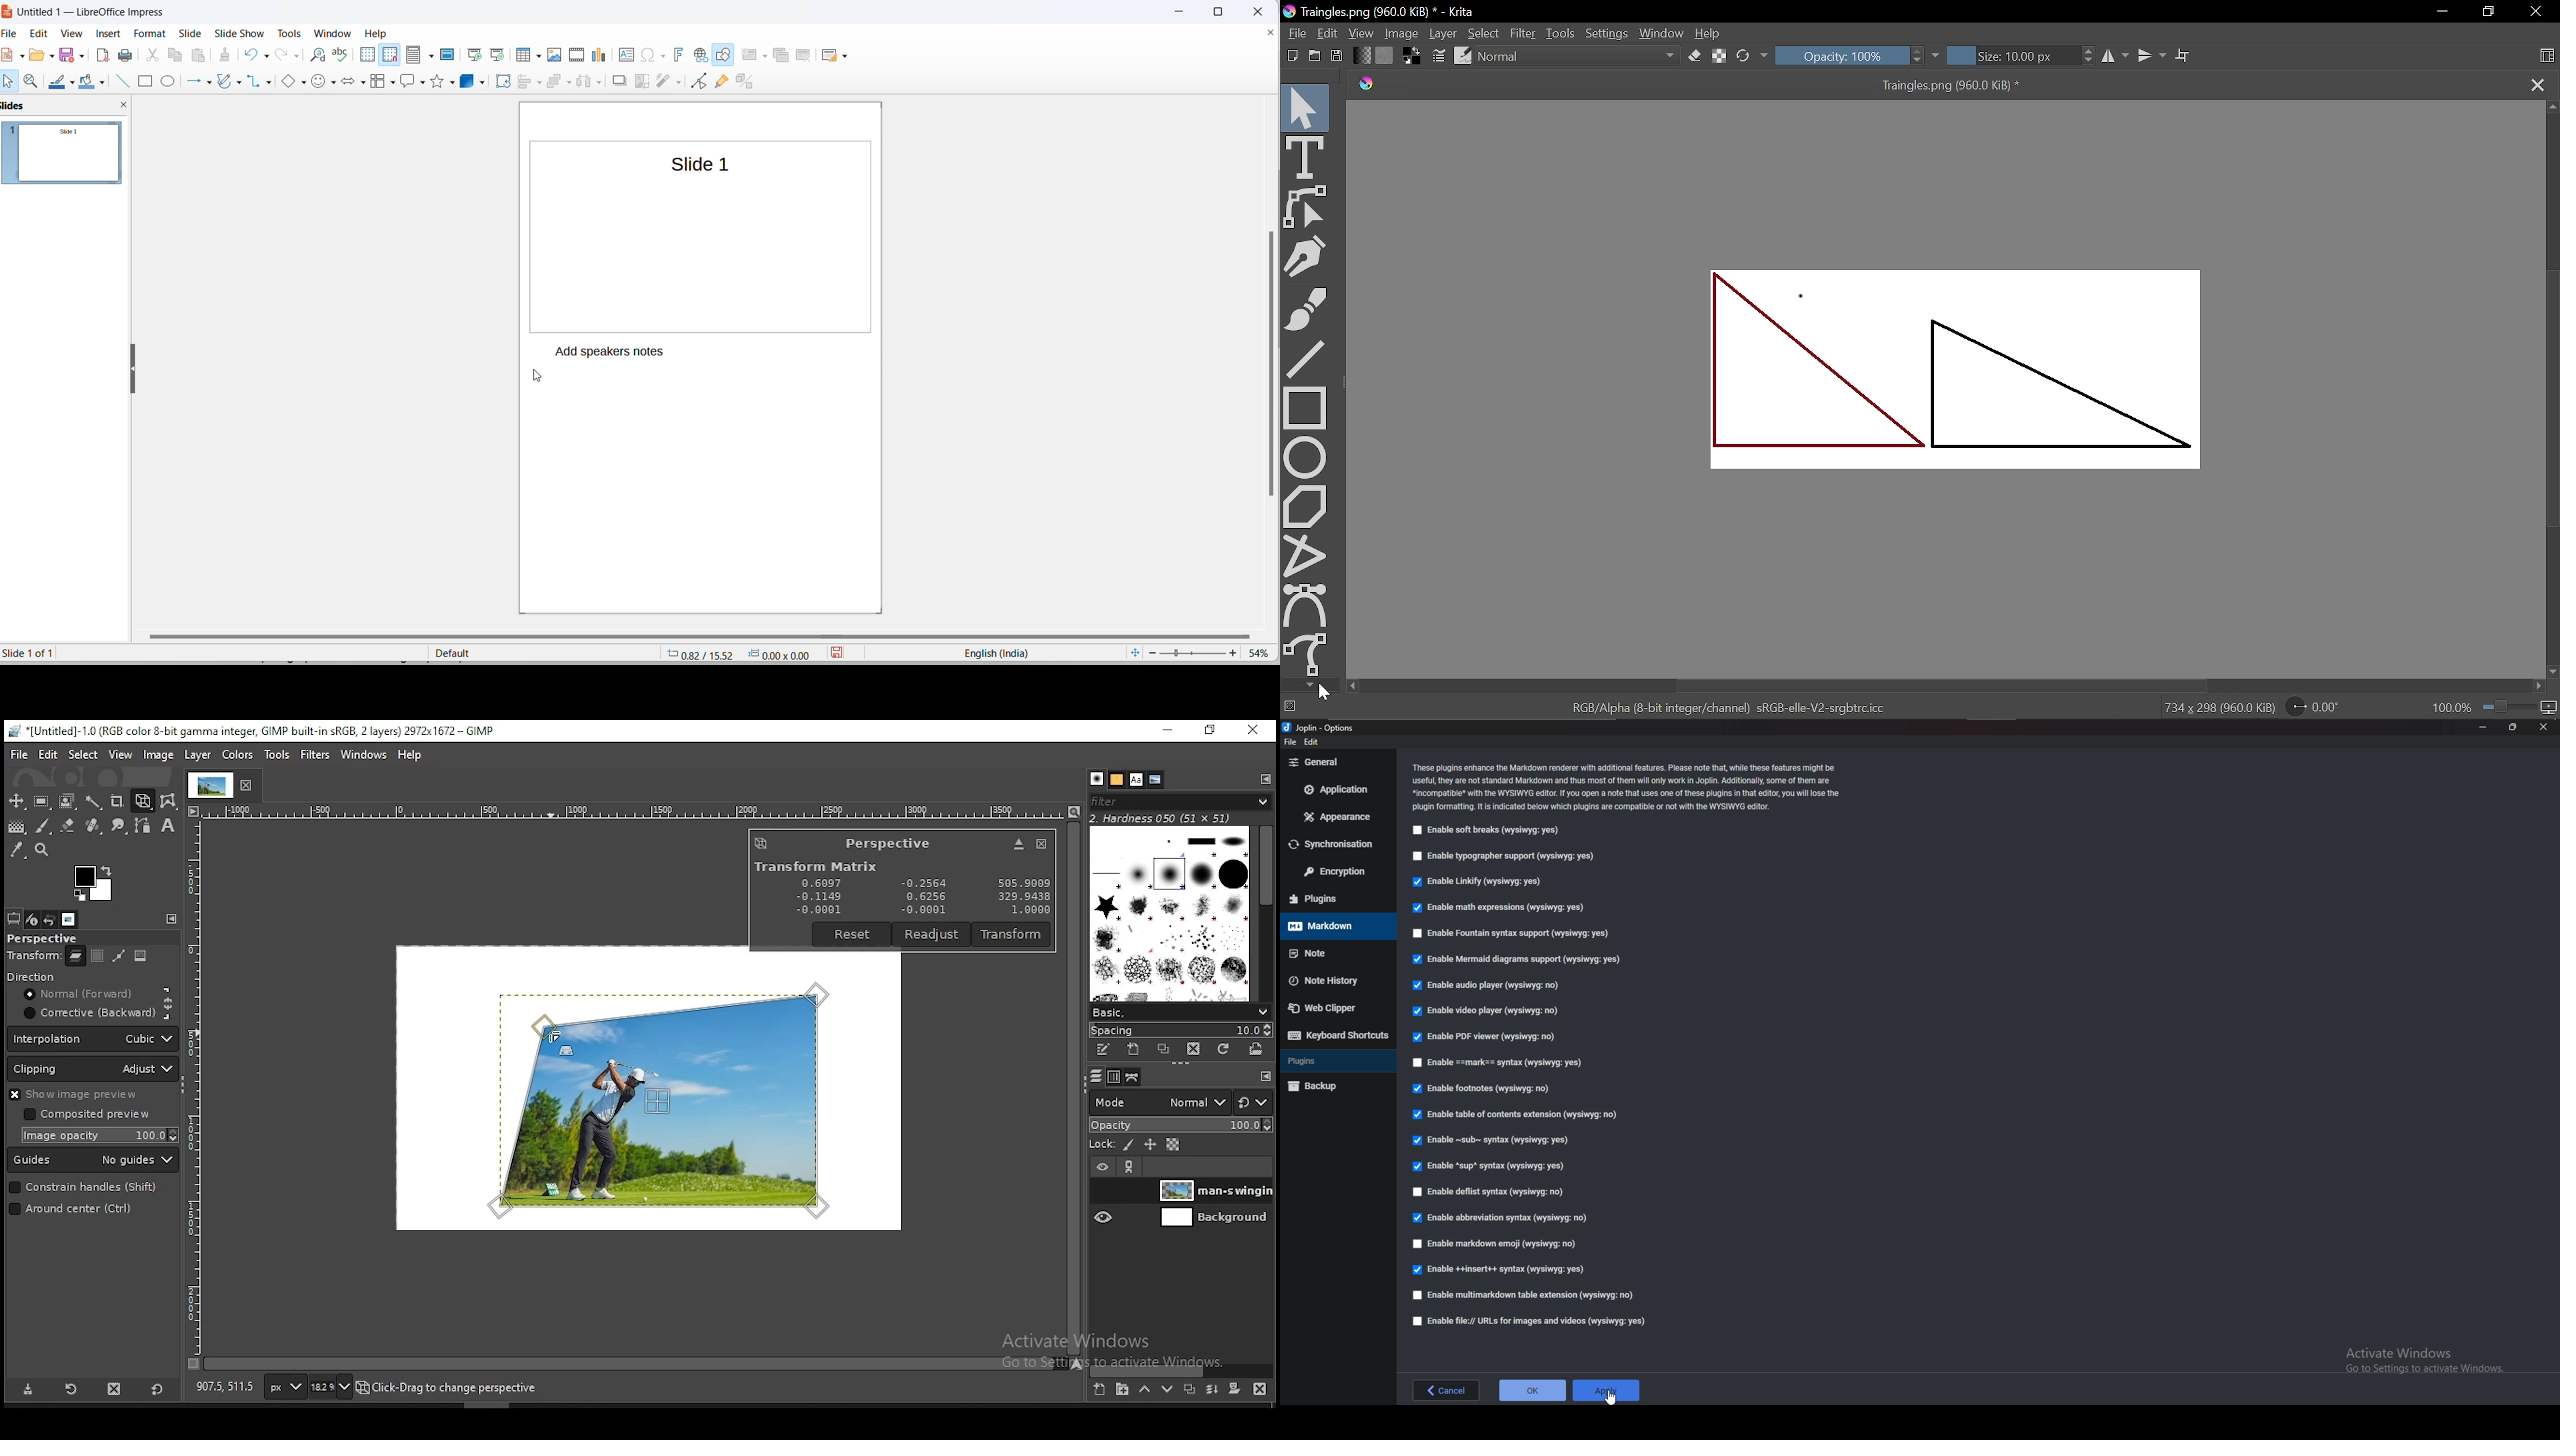 This screenshot has height=1456, width=2576. Describe the element at coordinates (523, 55) in the screenshot. I see `insert table` at that location.